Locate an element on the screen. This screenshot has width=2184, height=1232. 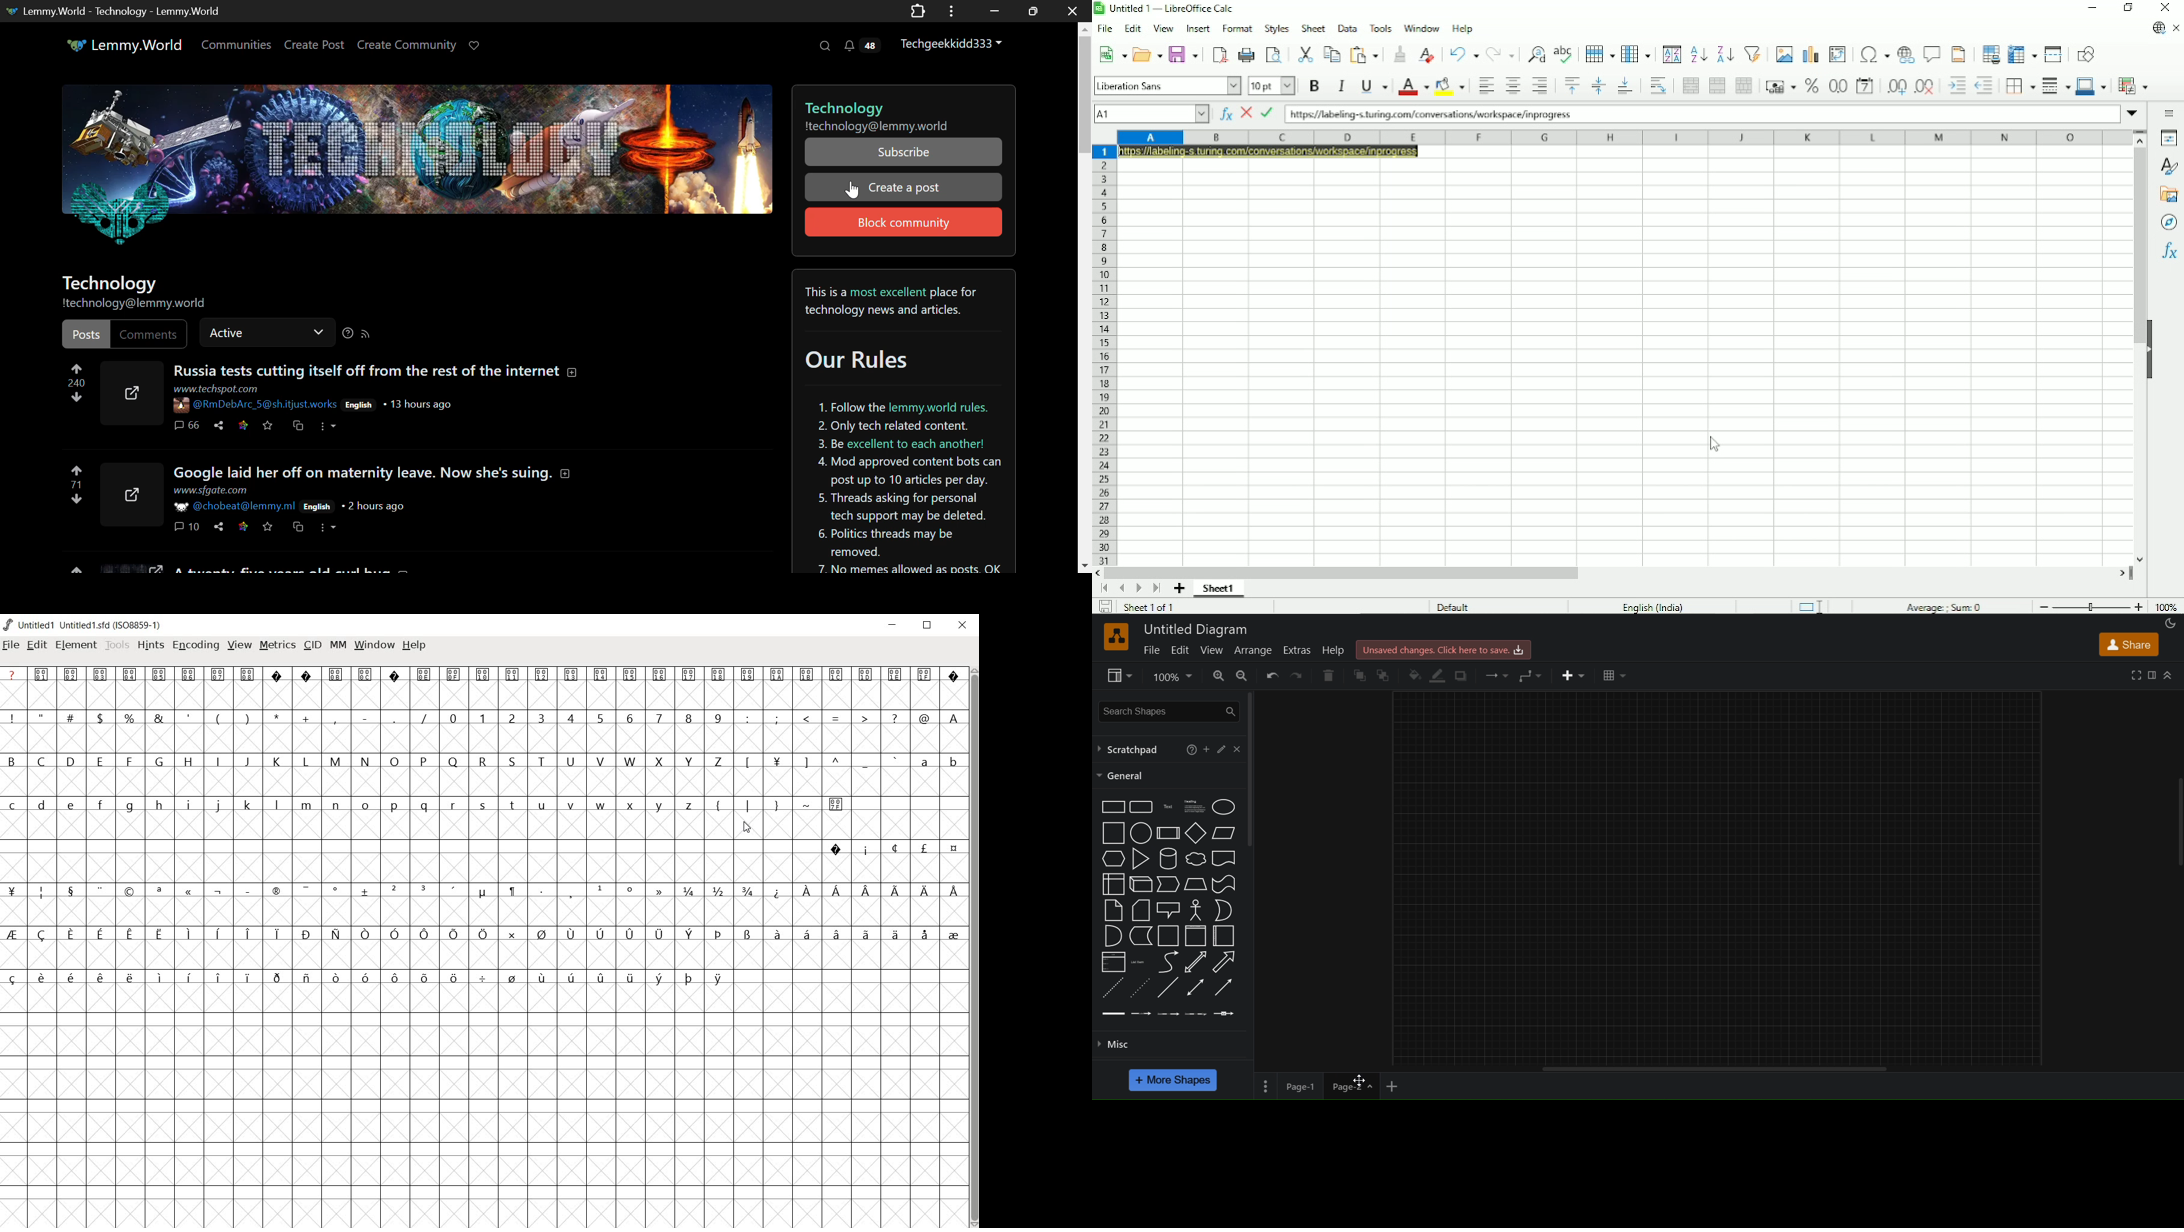
more shapes is located at coordinates (1174, 1080).